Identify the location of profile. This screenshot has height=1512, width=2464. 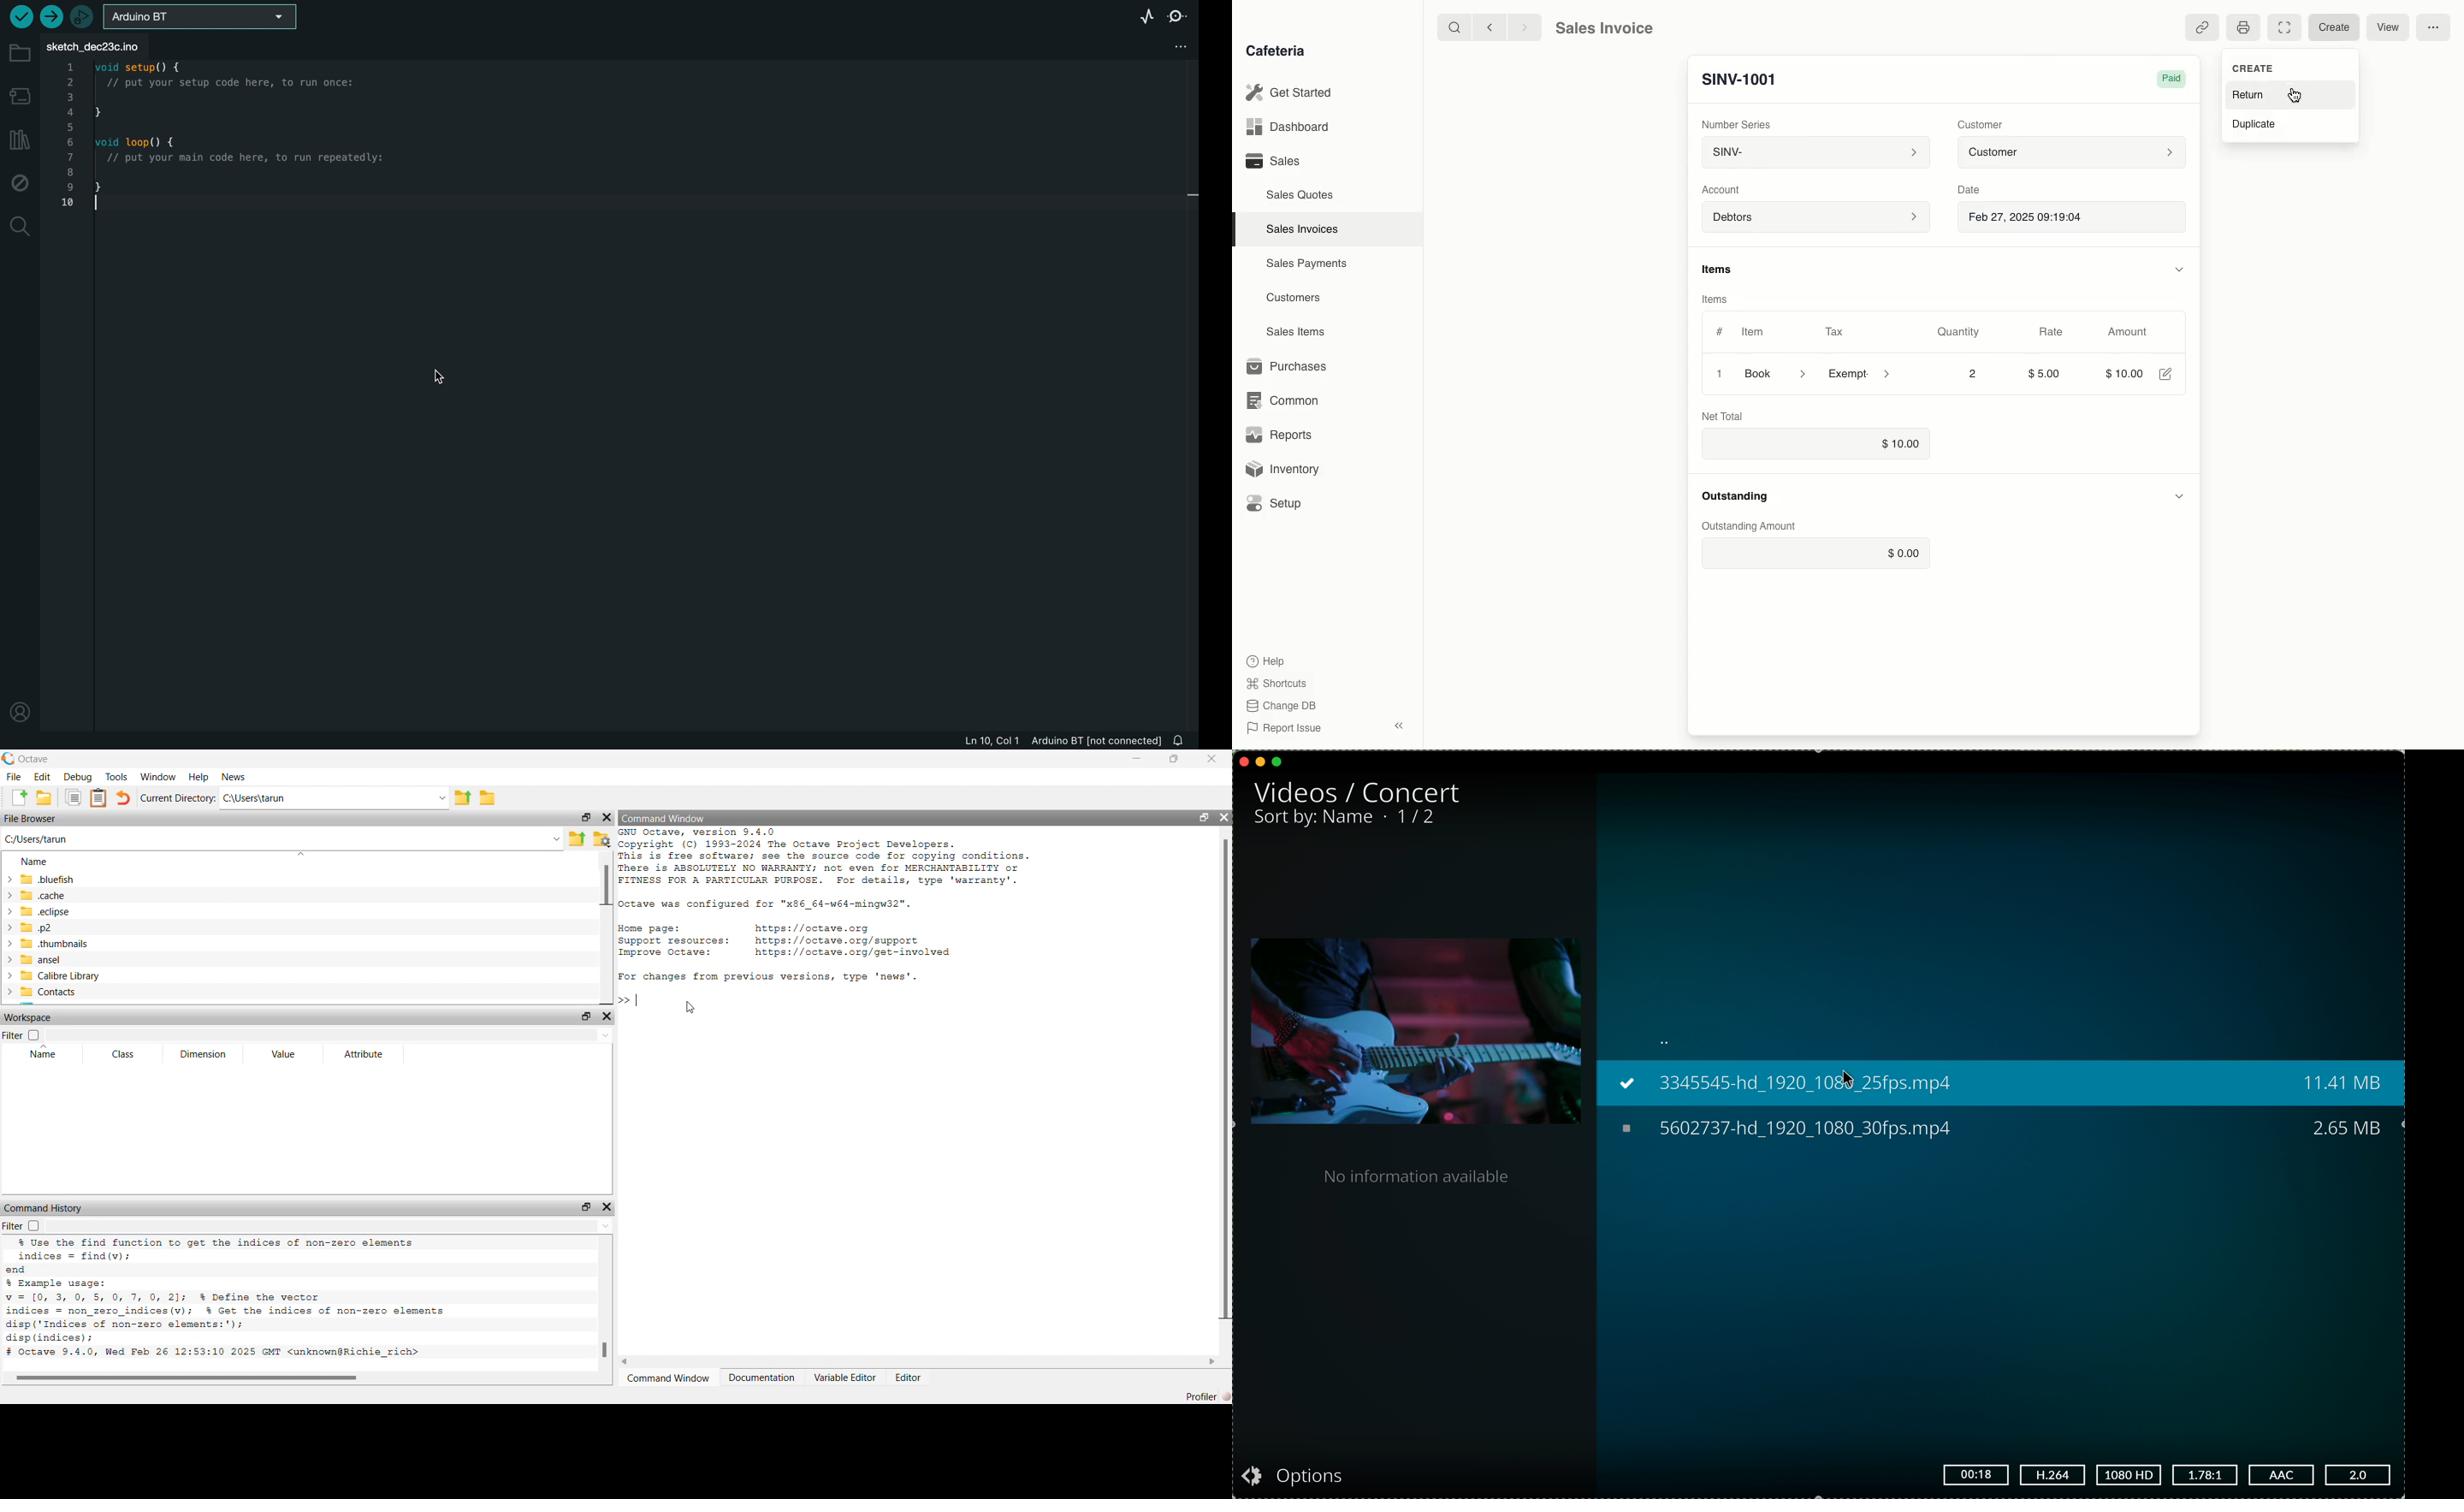
(19, 705).